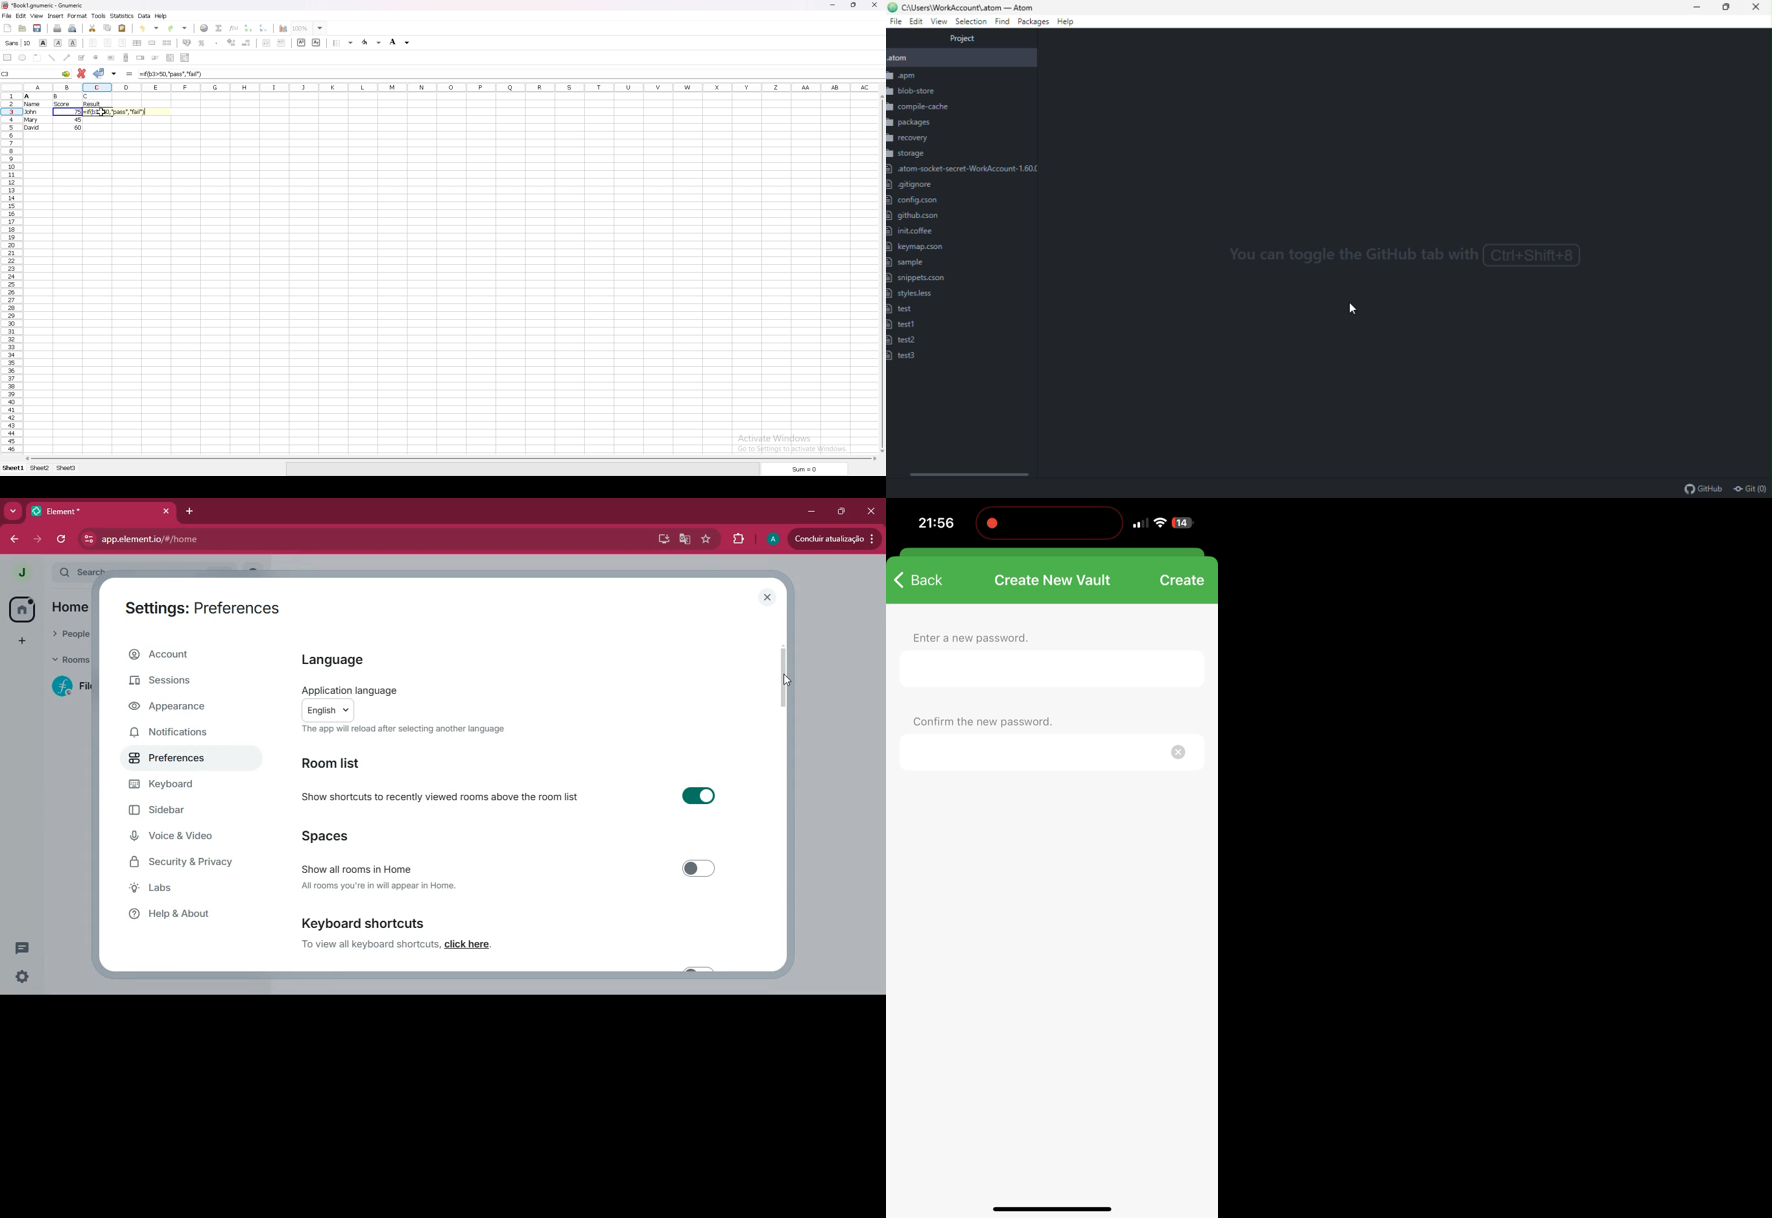 This screenshot has height=1232, width=1792. I want to click on more, so click(14, 511).